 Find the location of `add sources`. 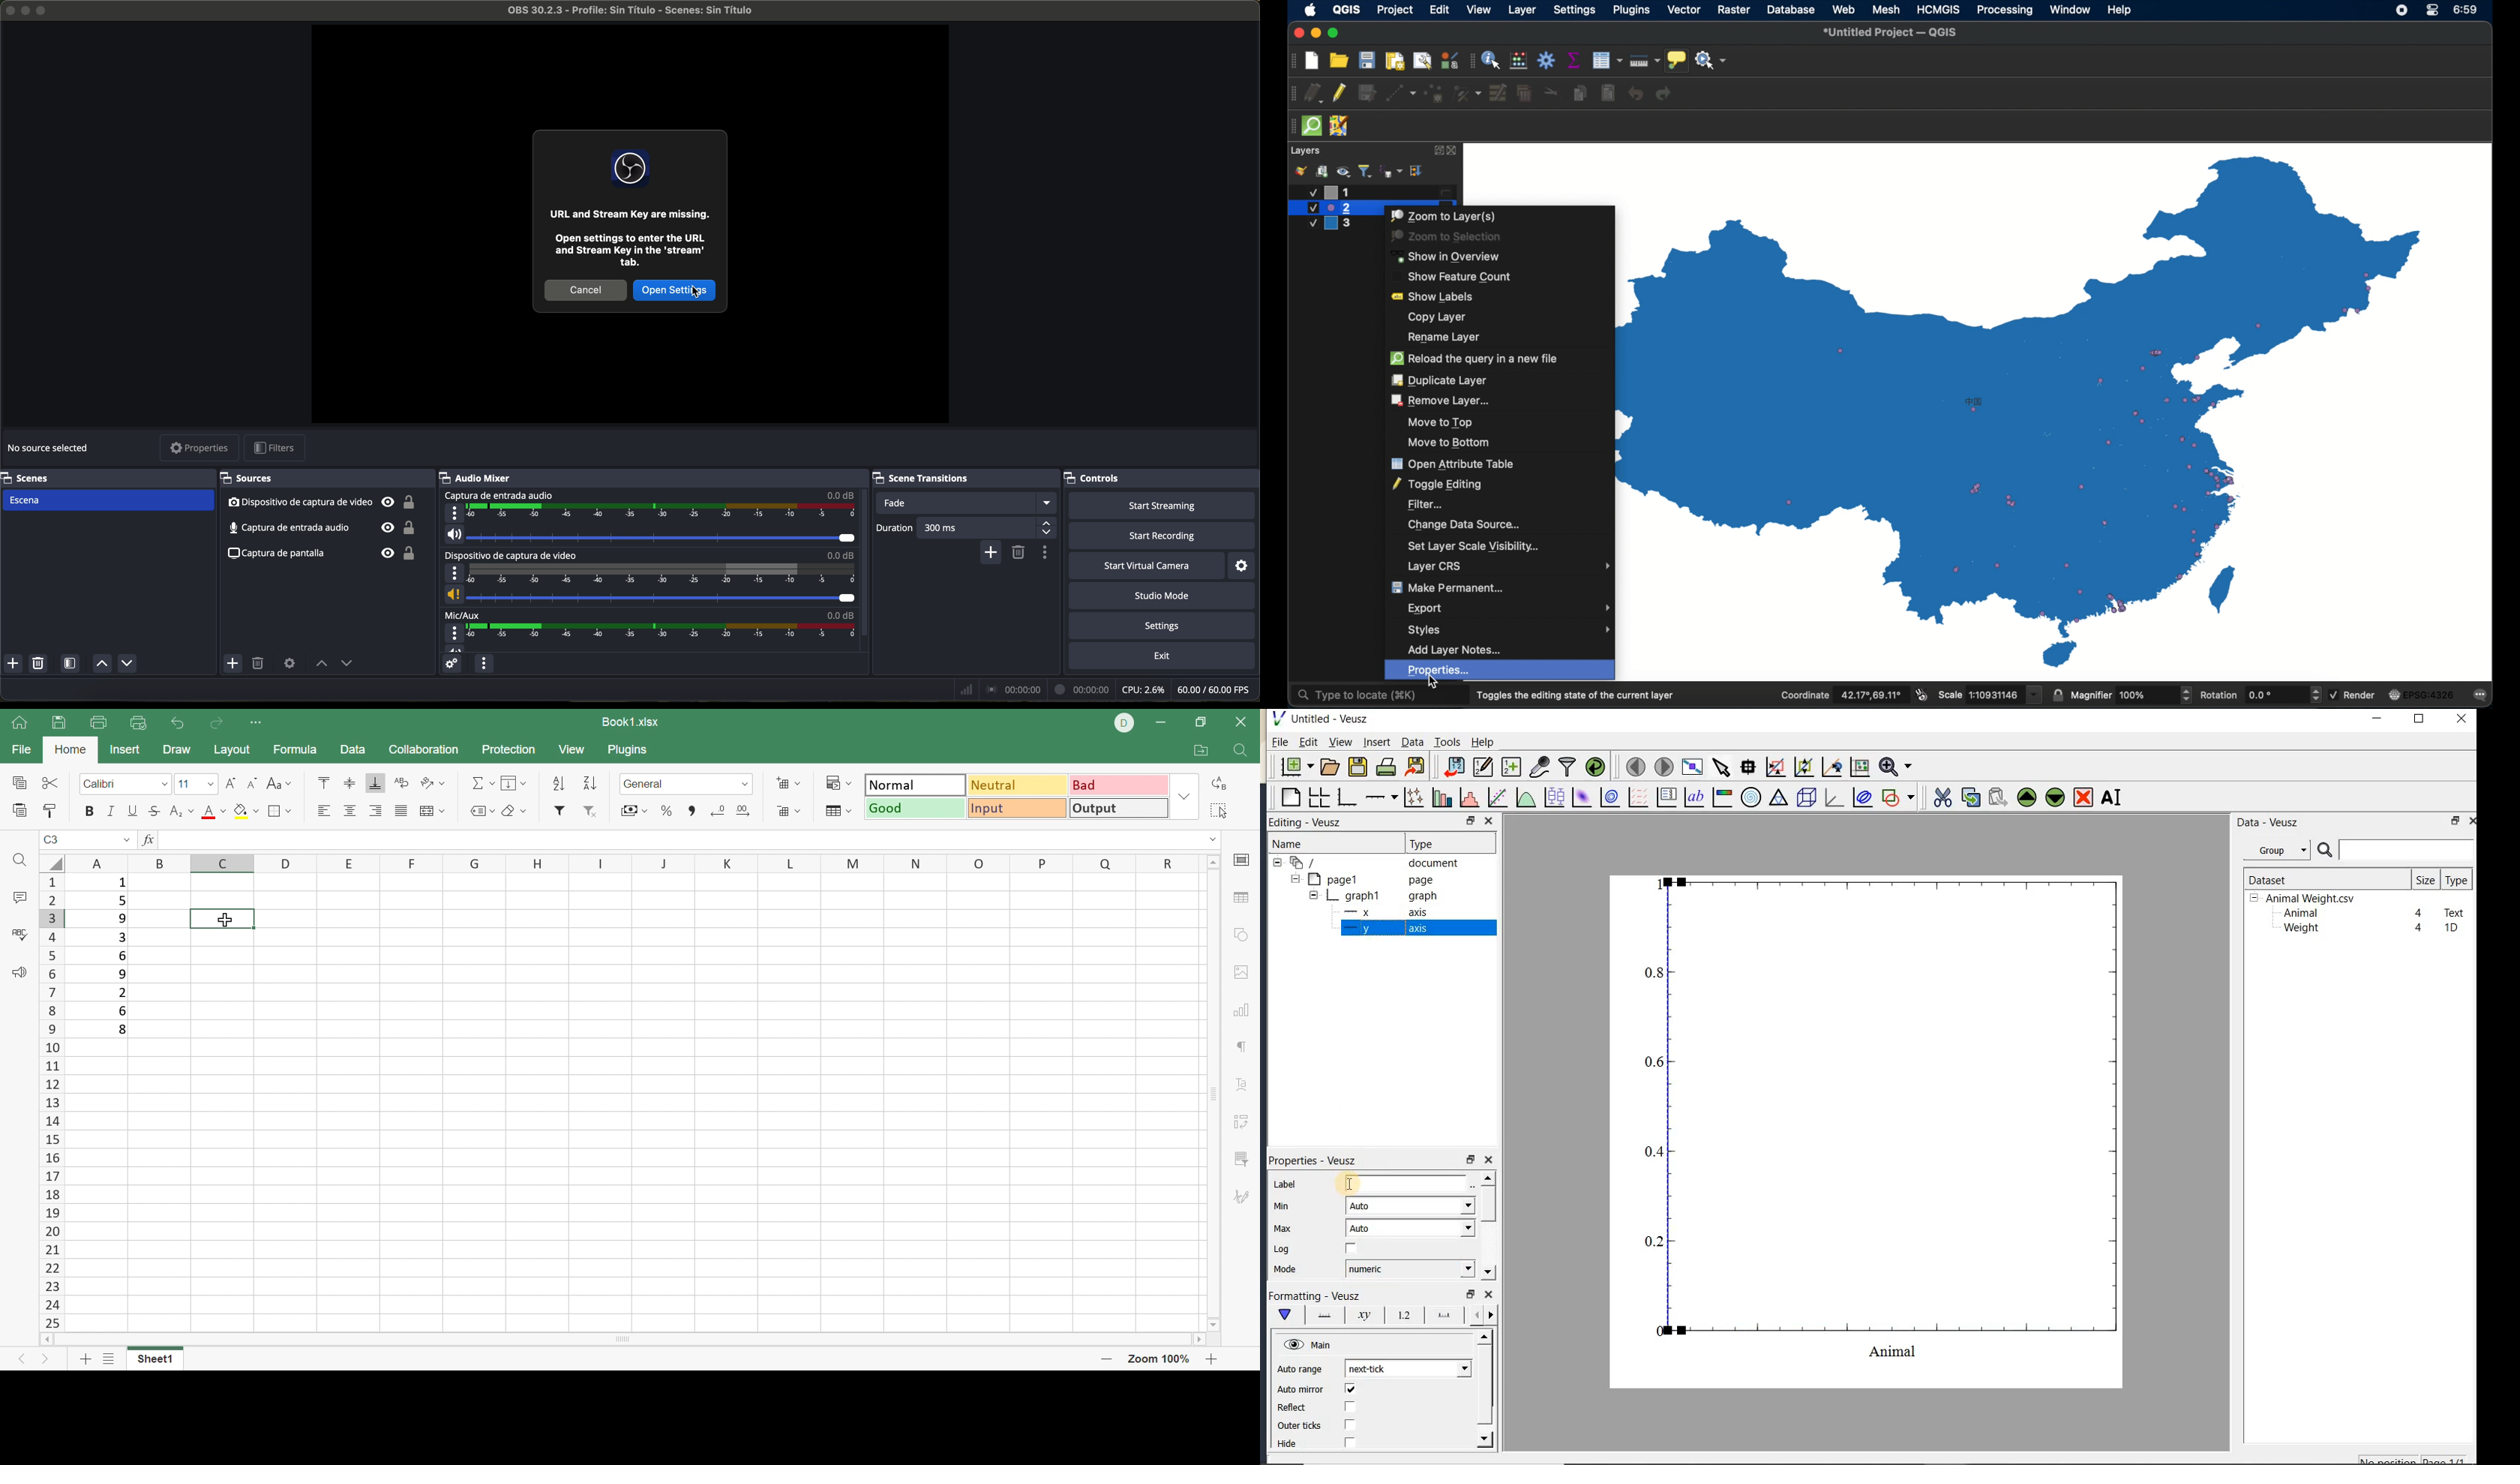

add sources is located at coordinates (234, 664).